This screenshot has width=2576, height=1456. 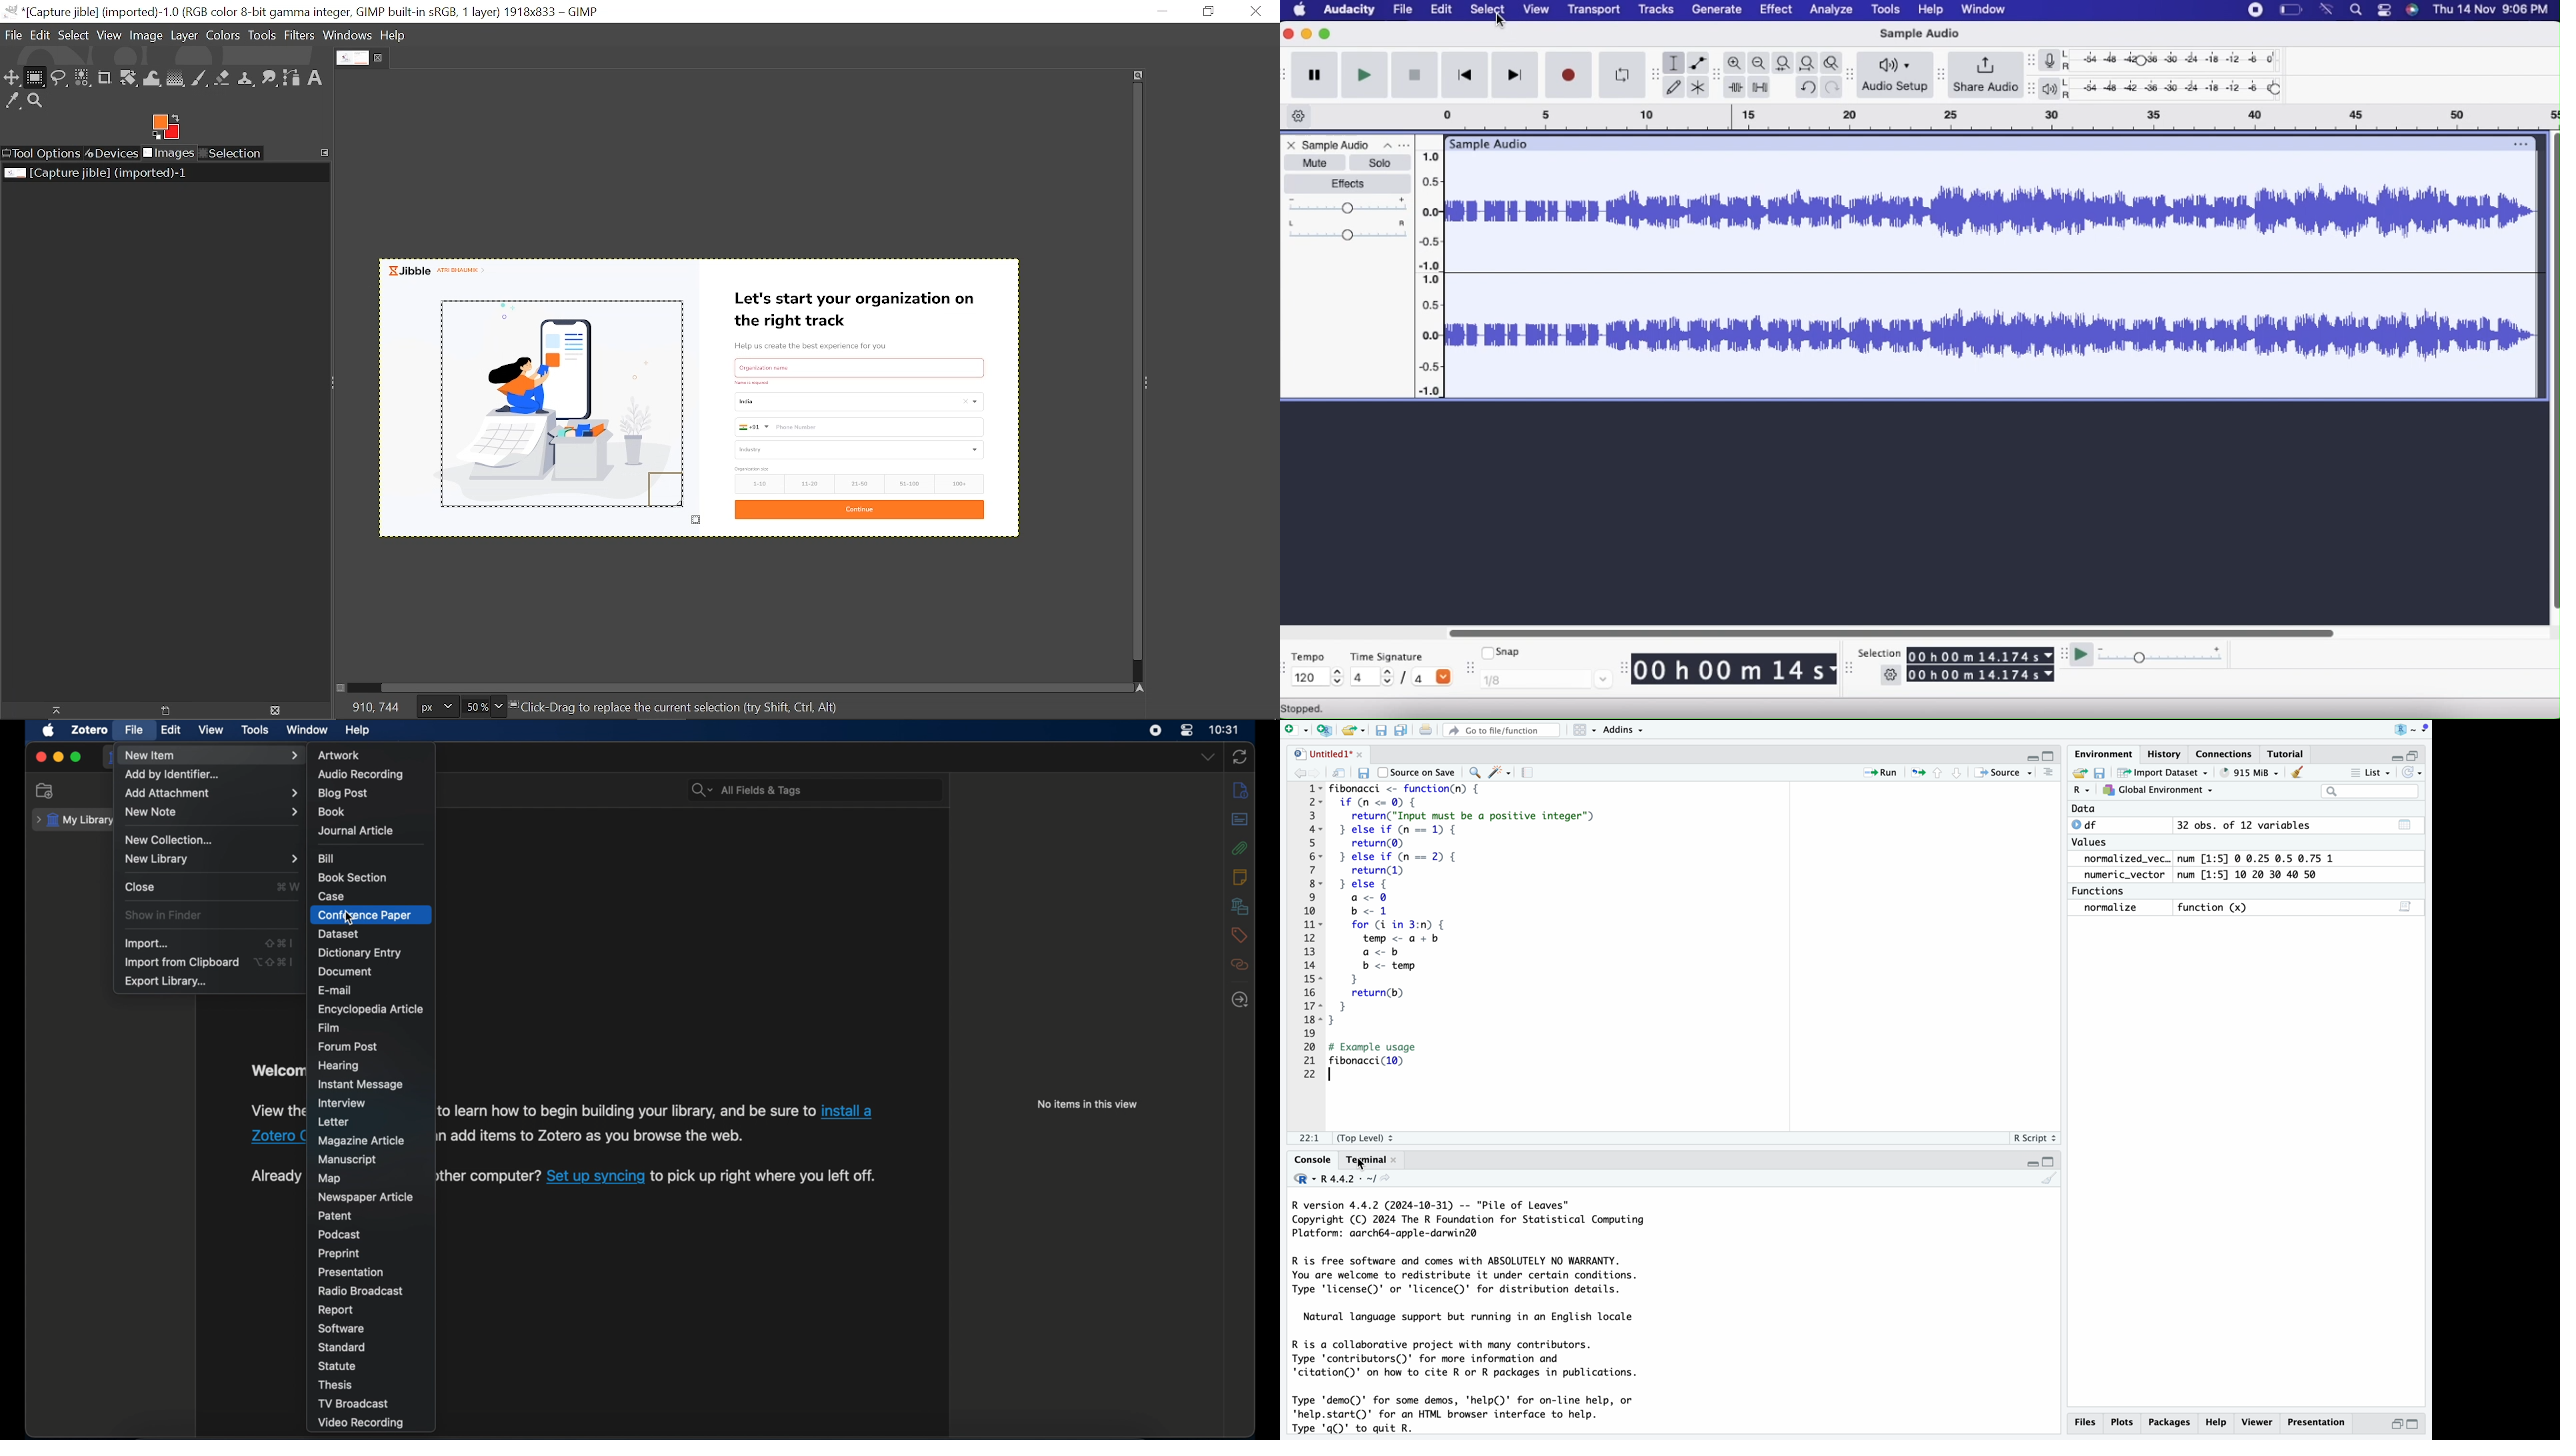 What do you see at coordinates (2245, 825) in the screenshot?
I see `32 obs. of 12 variables` at bounding box center [2245, 825].